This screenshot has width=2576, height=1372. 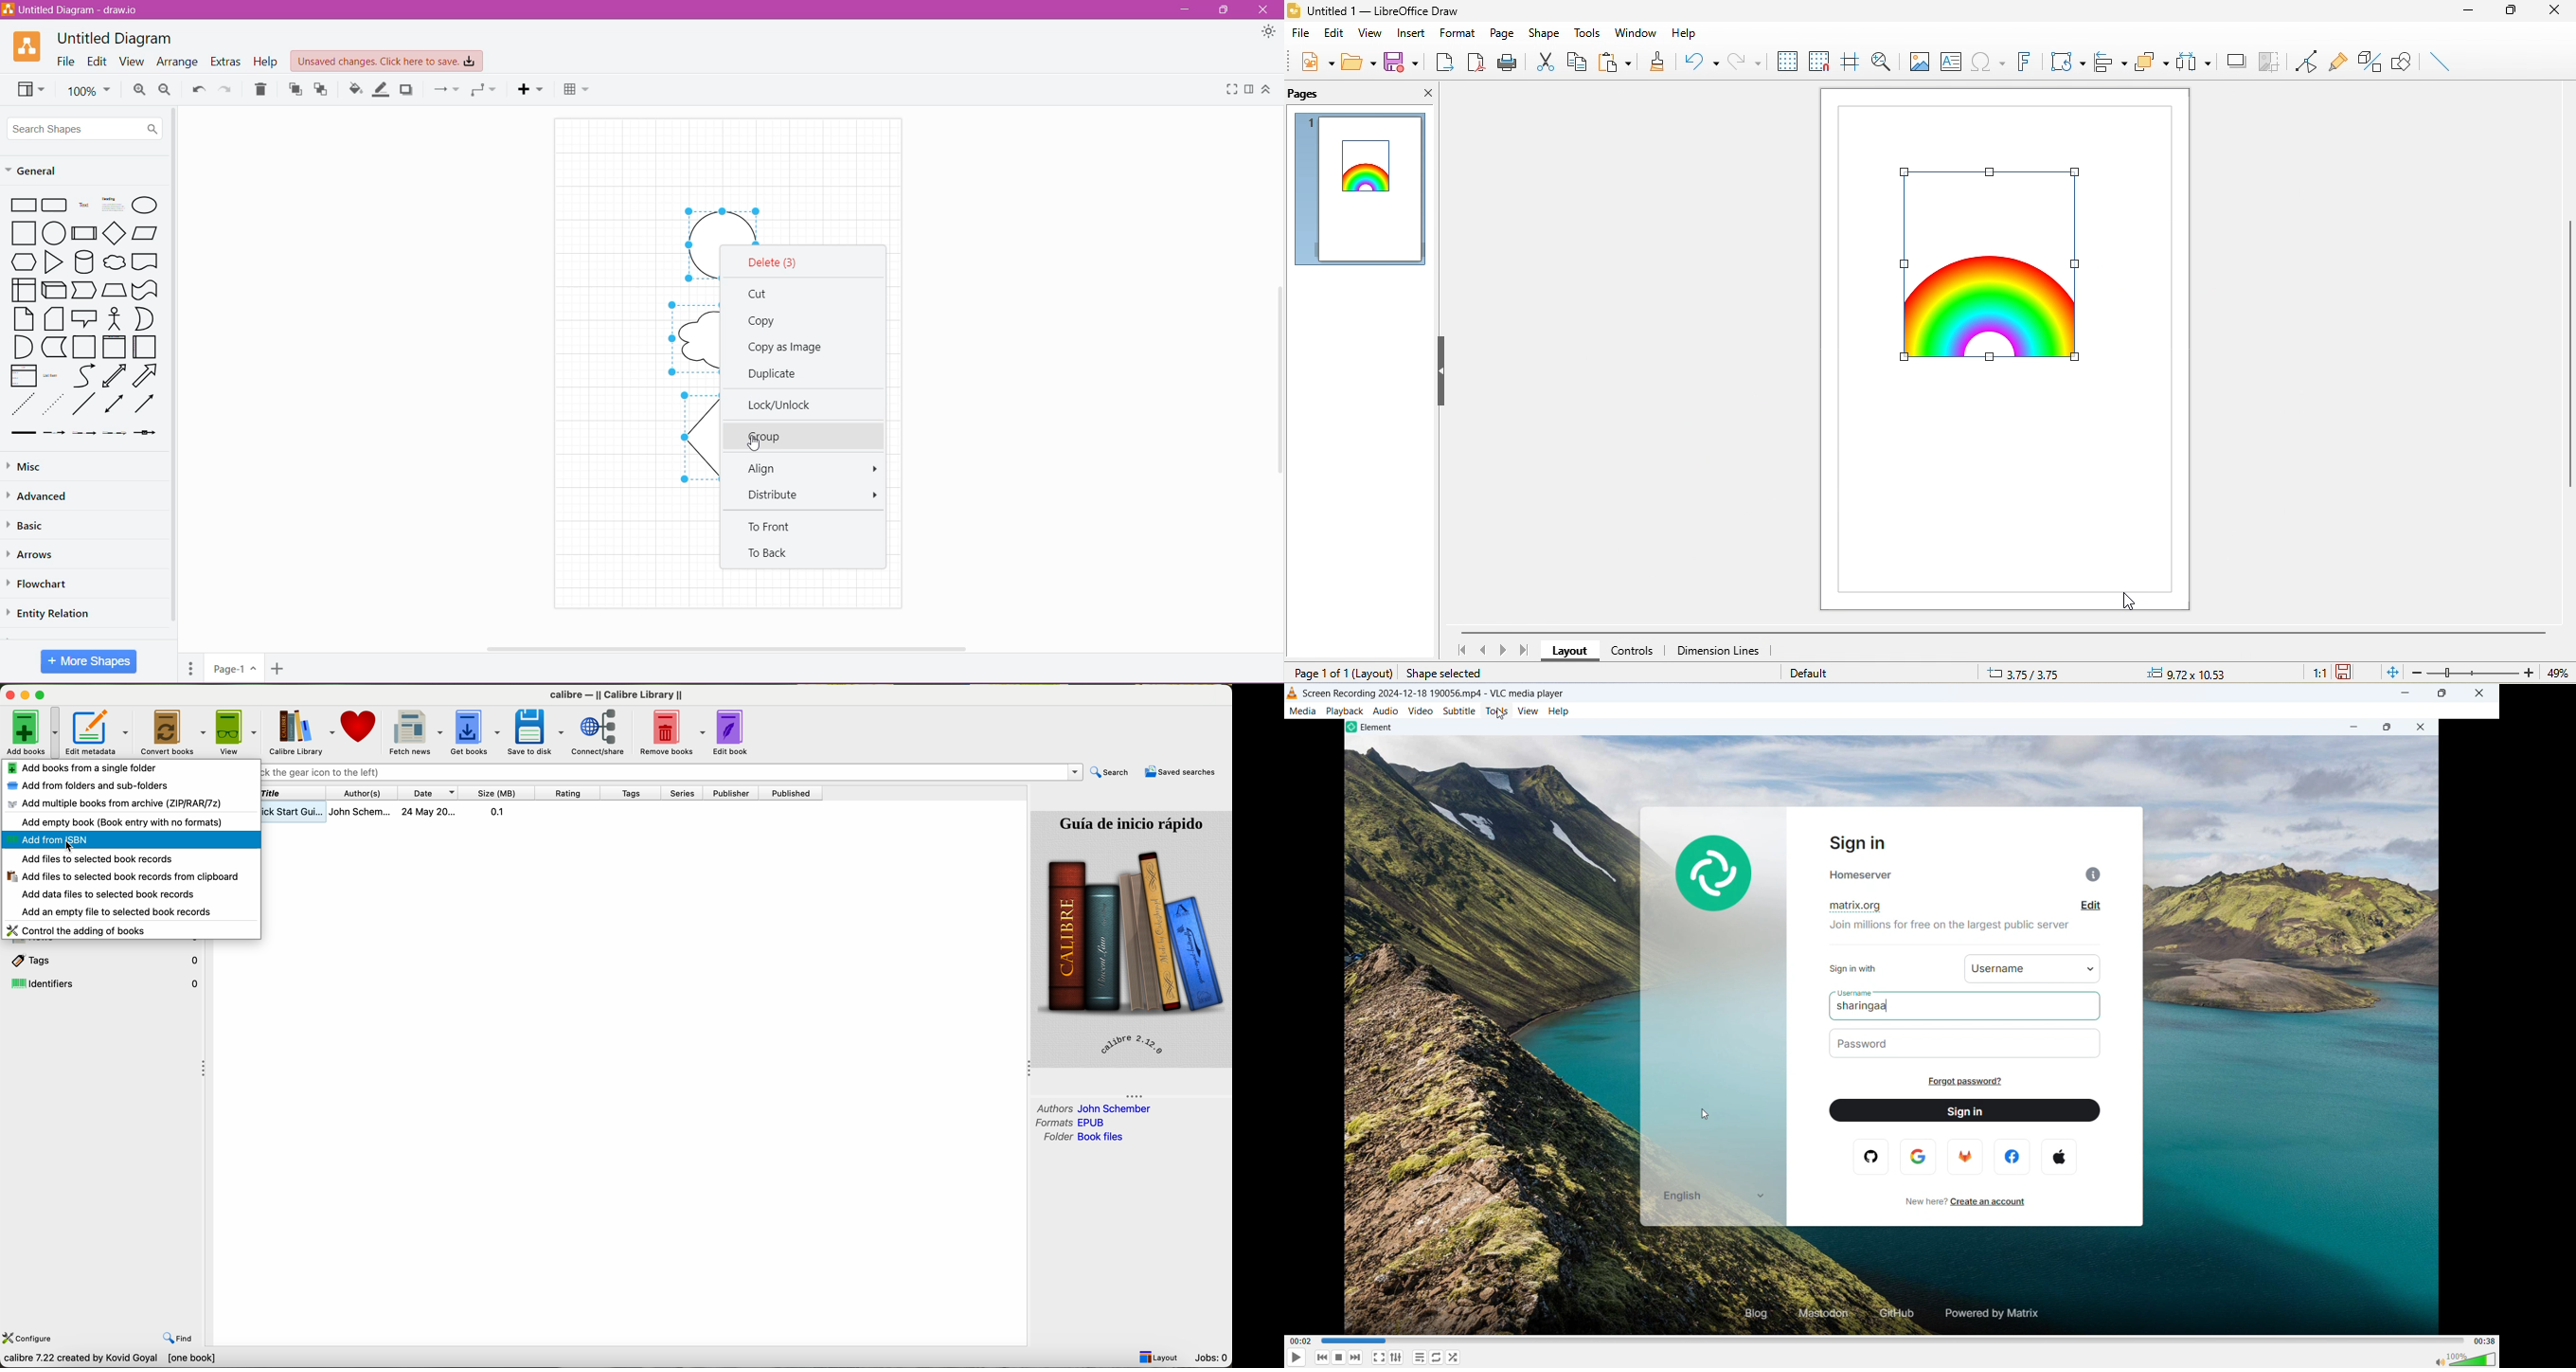 I want to click on insert line, so click(x=2436, y=60).